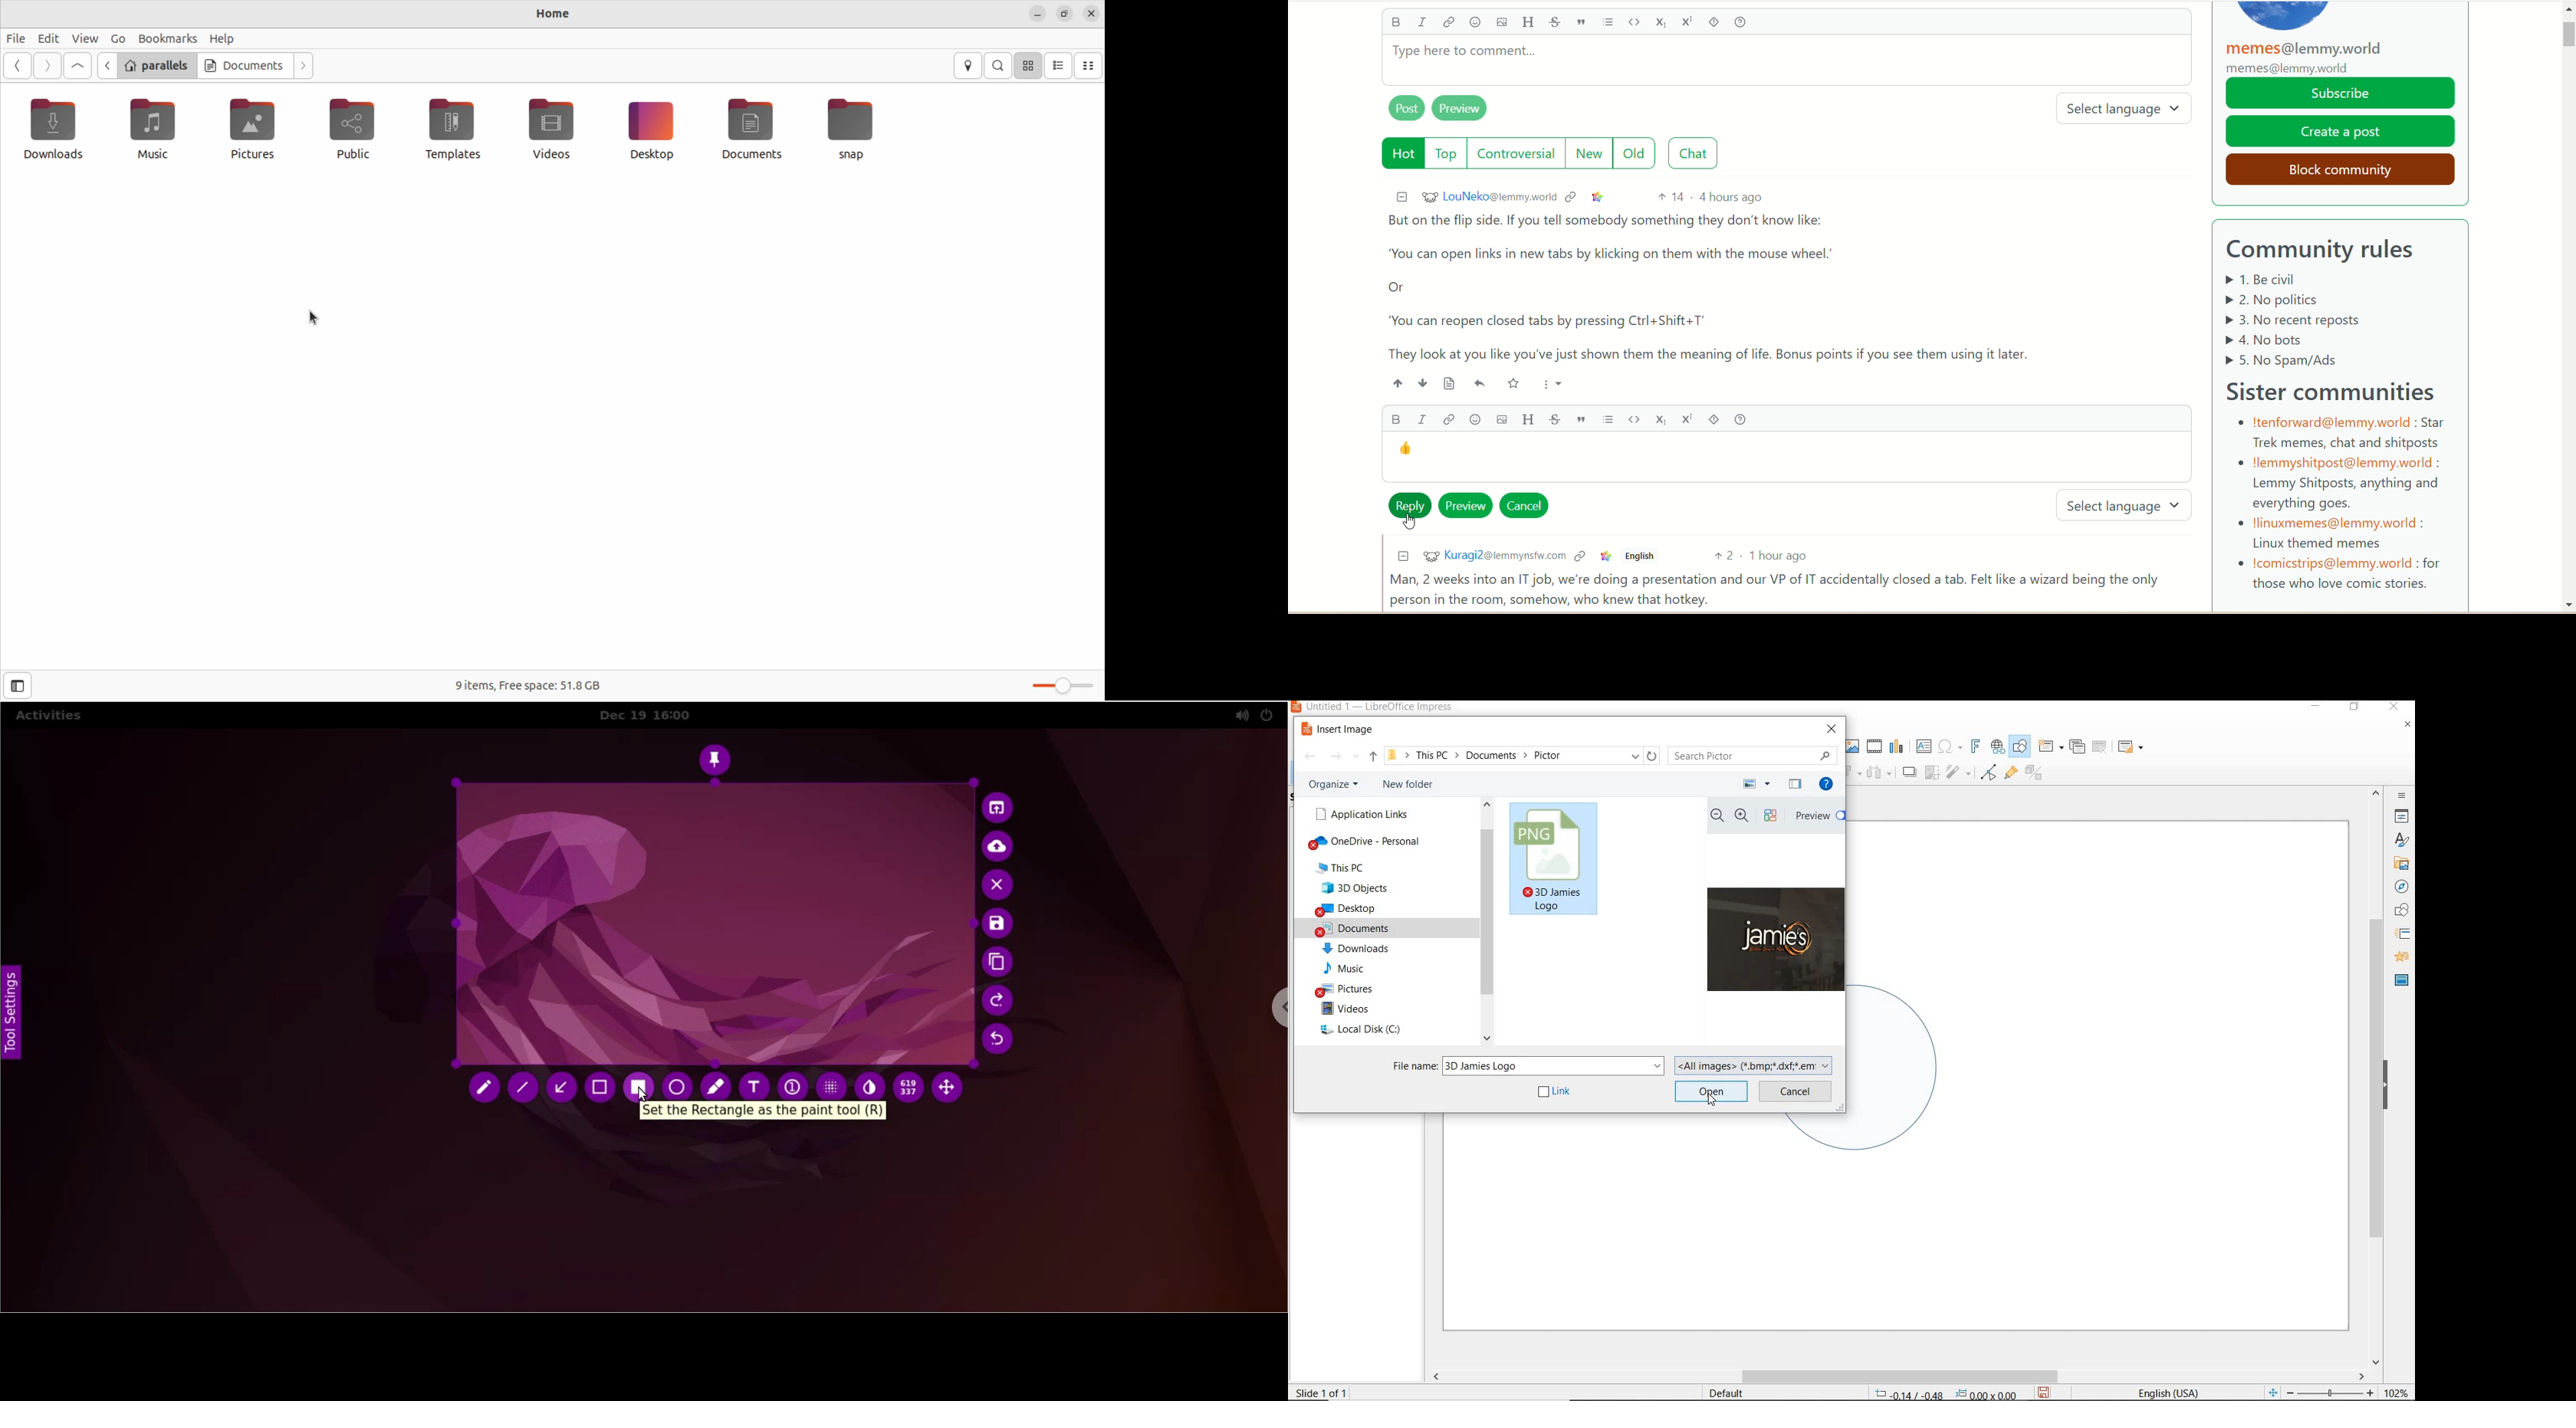  I want to click on emoji, so click(1472, 420).